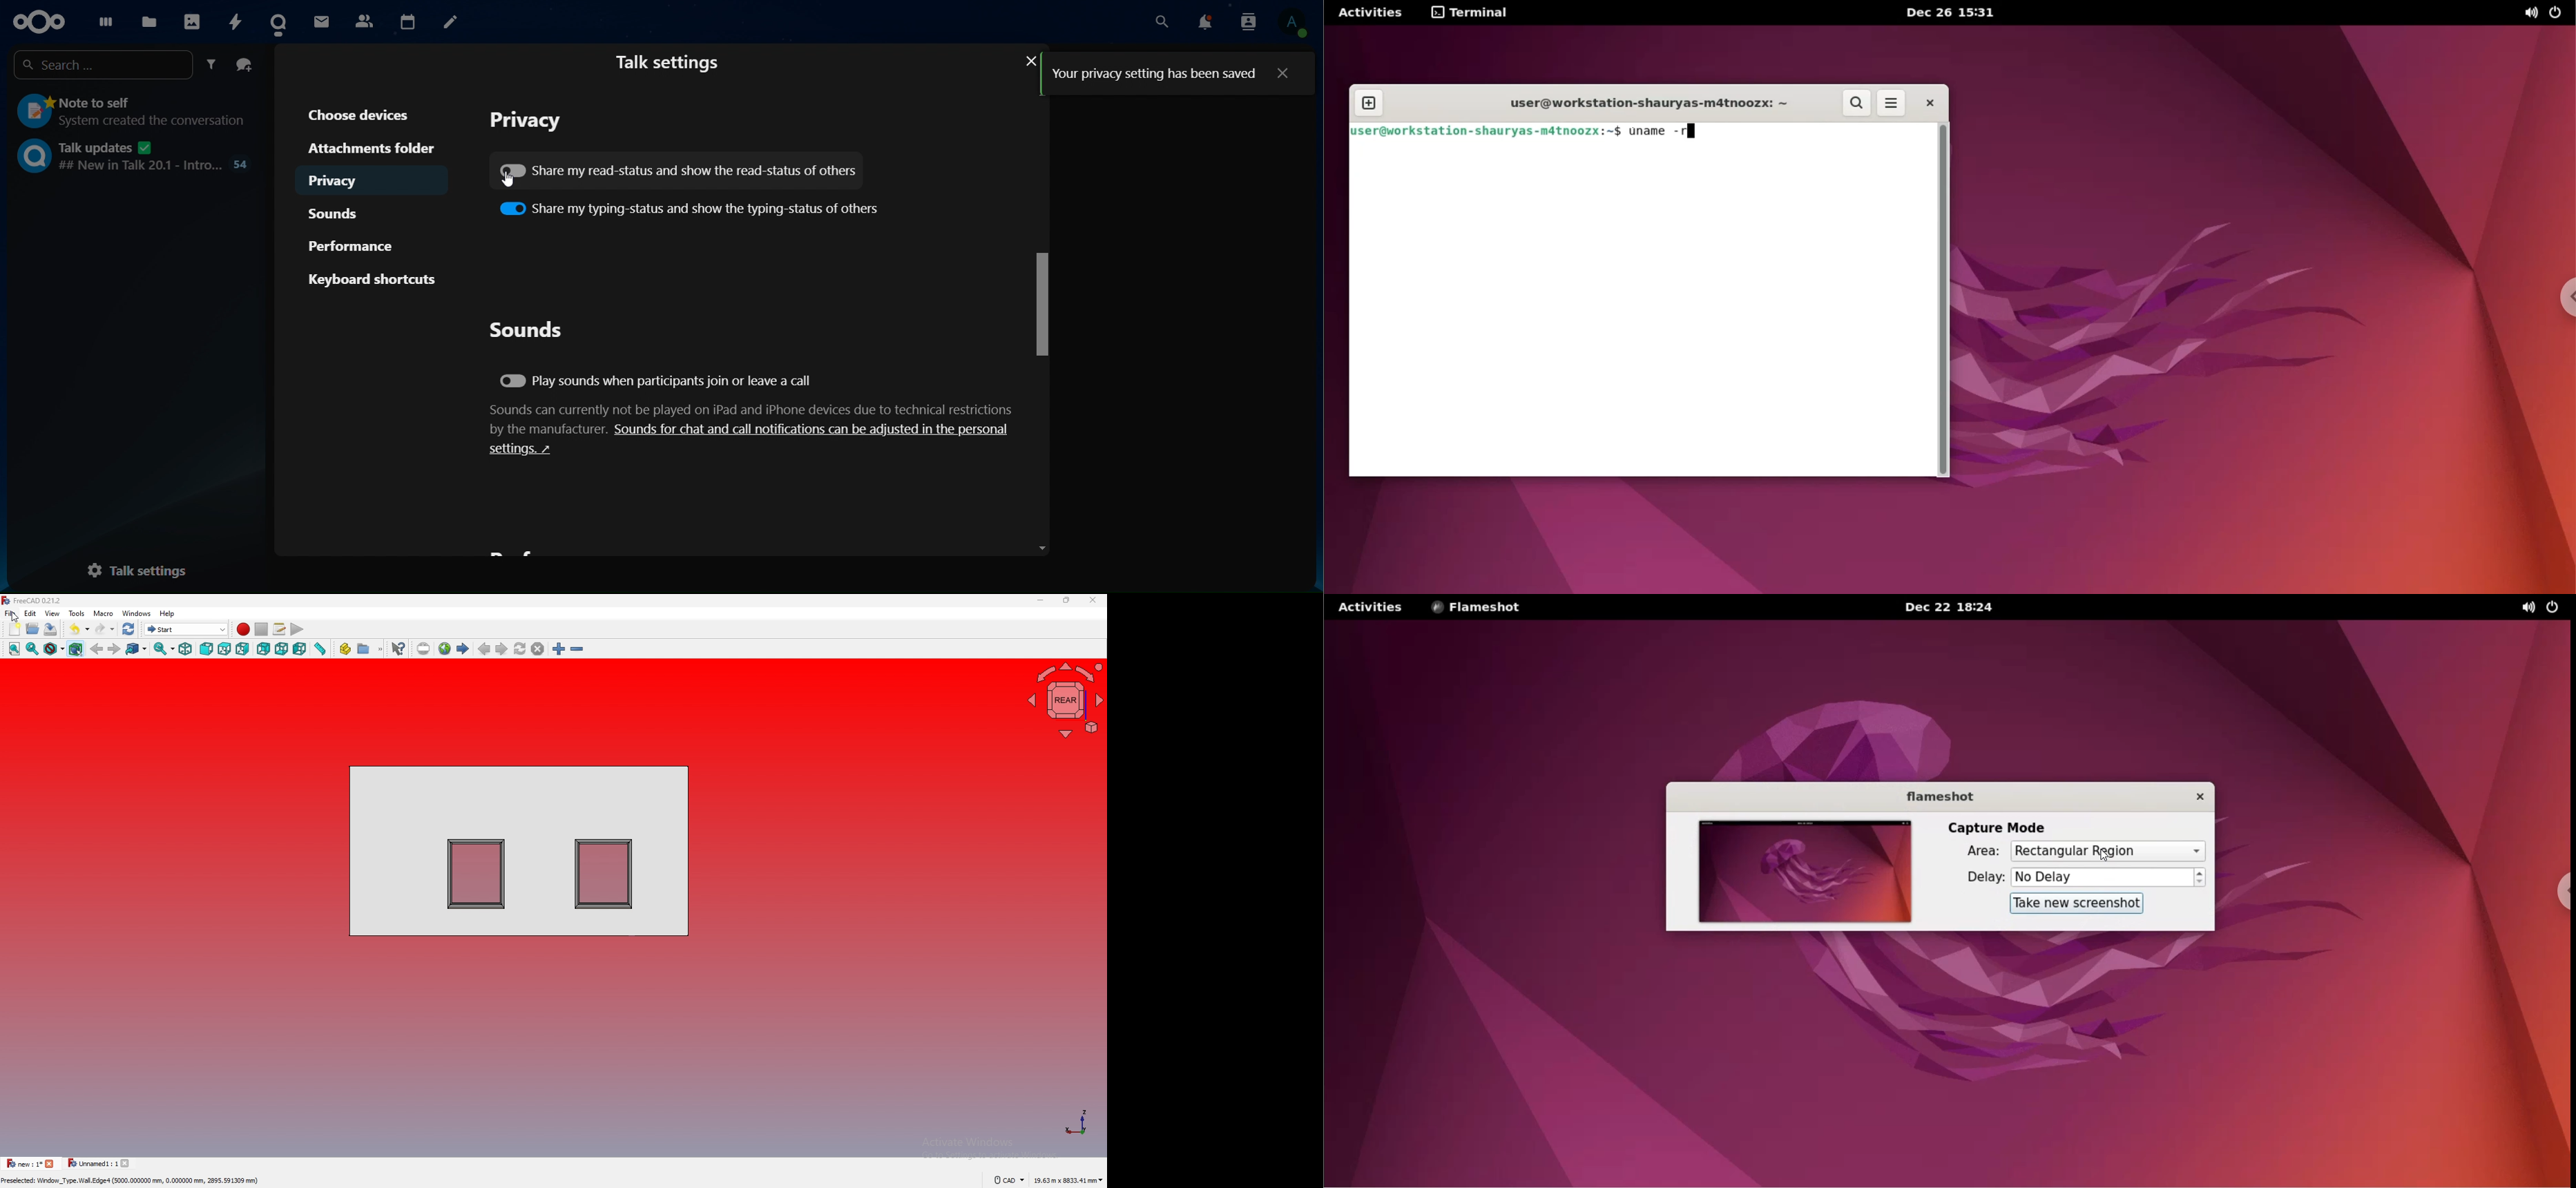  What do you see at coordinates (1948, 12) in the screenshot?
I see `Dec 26 15:31` at bounding box center [1948, 12].